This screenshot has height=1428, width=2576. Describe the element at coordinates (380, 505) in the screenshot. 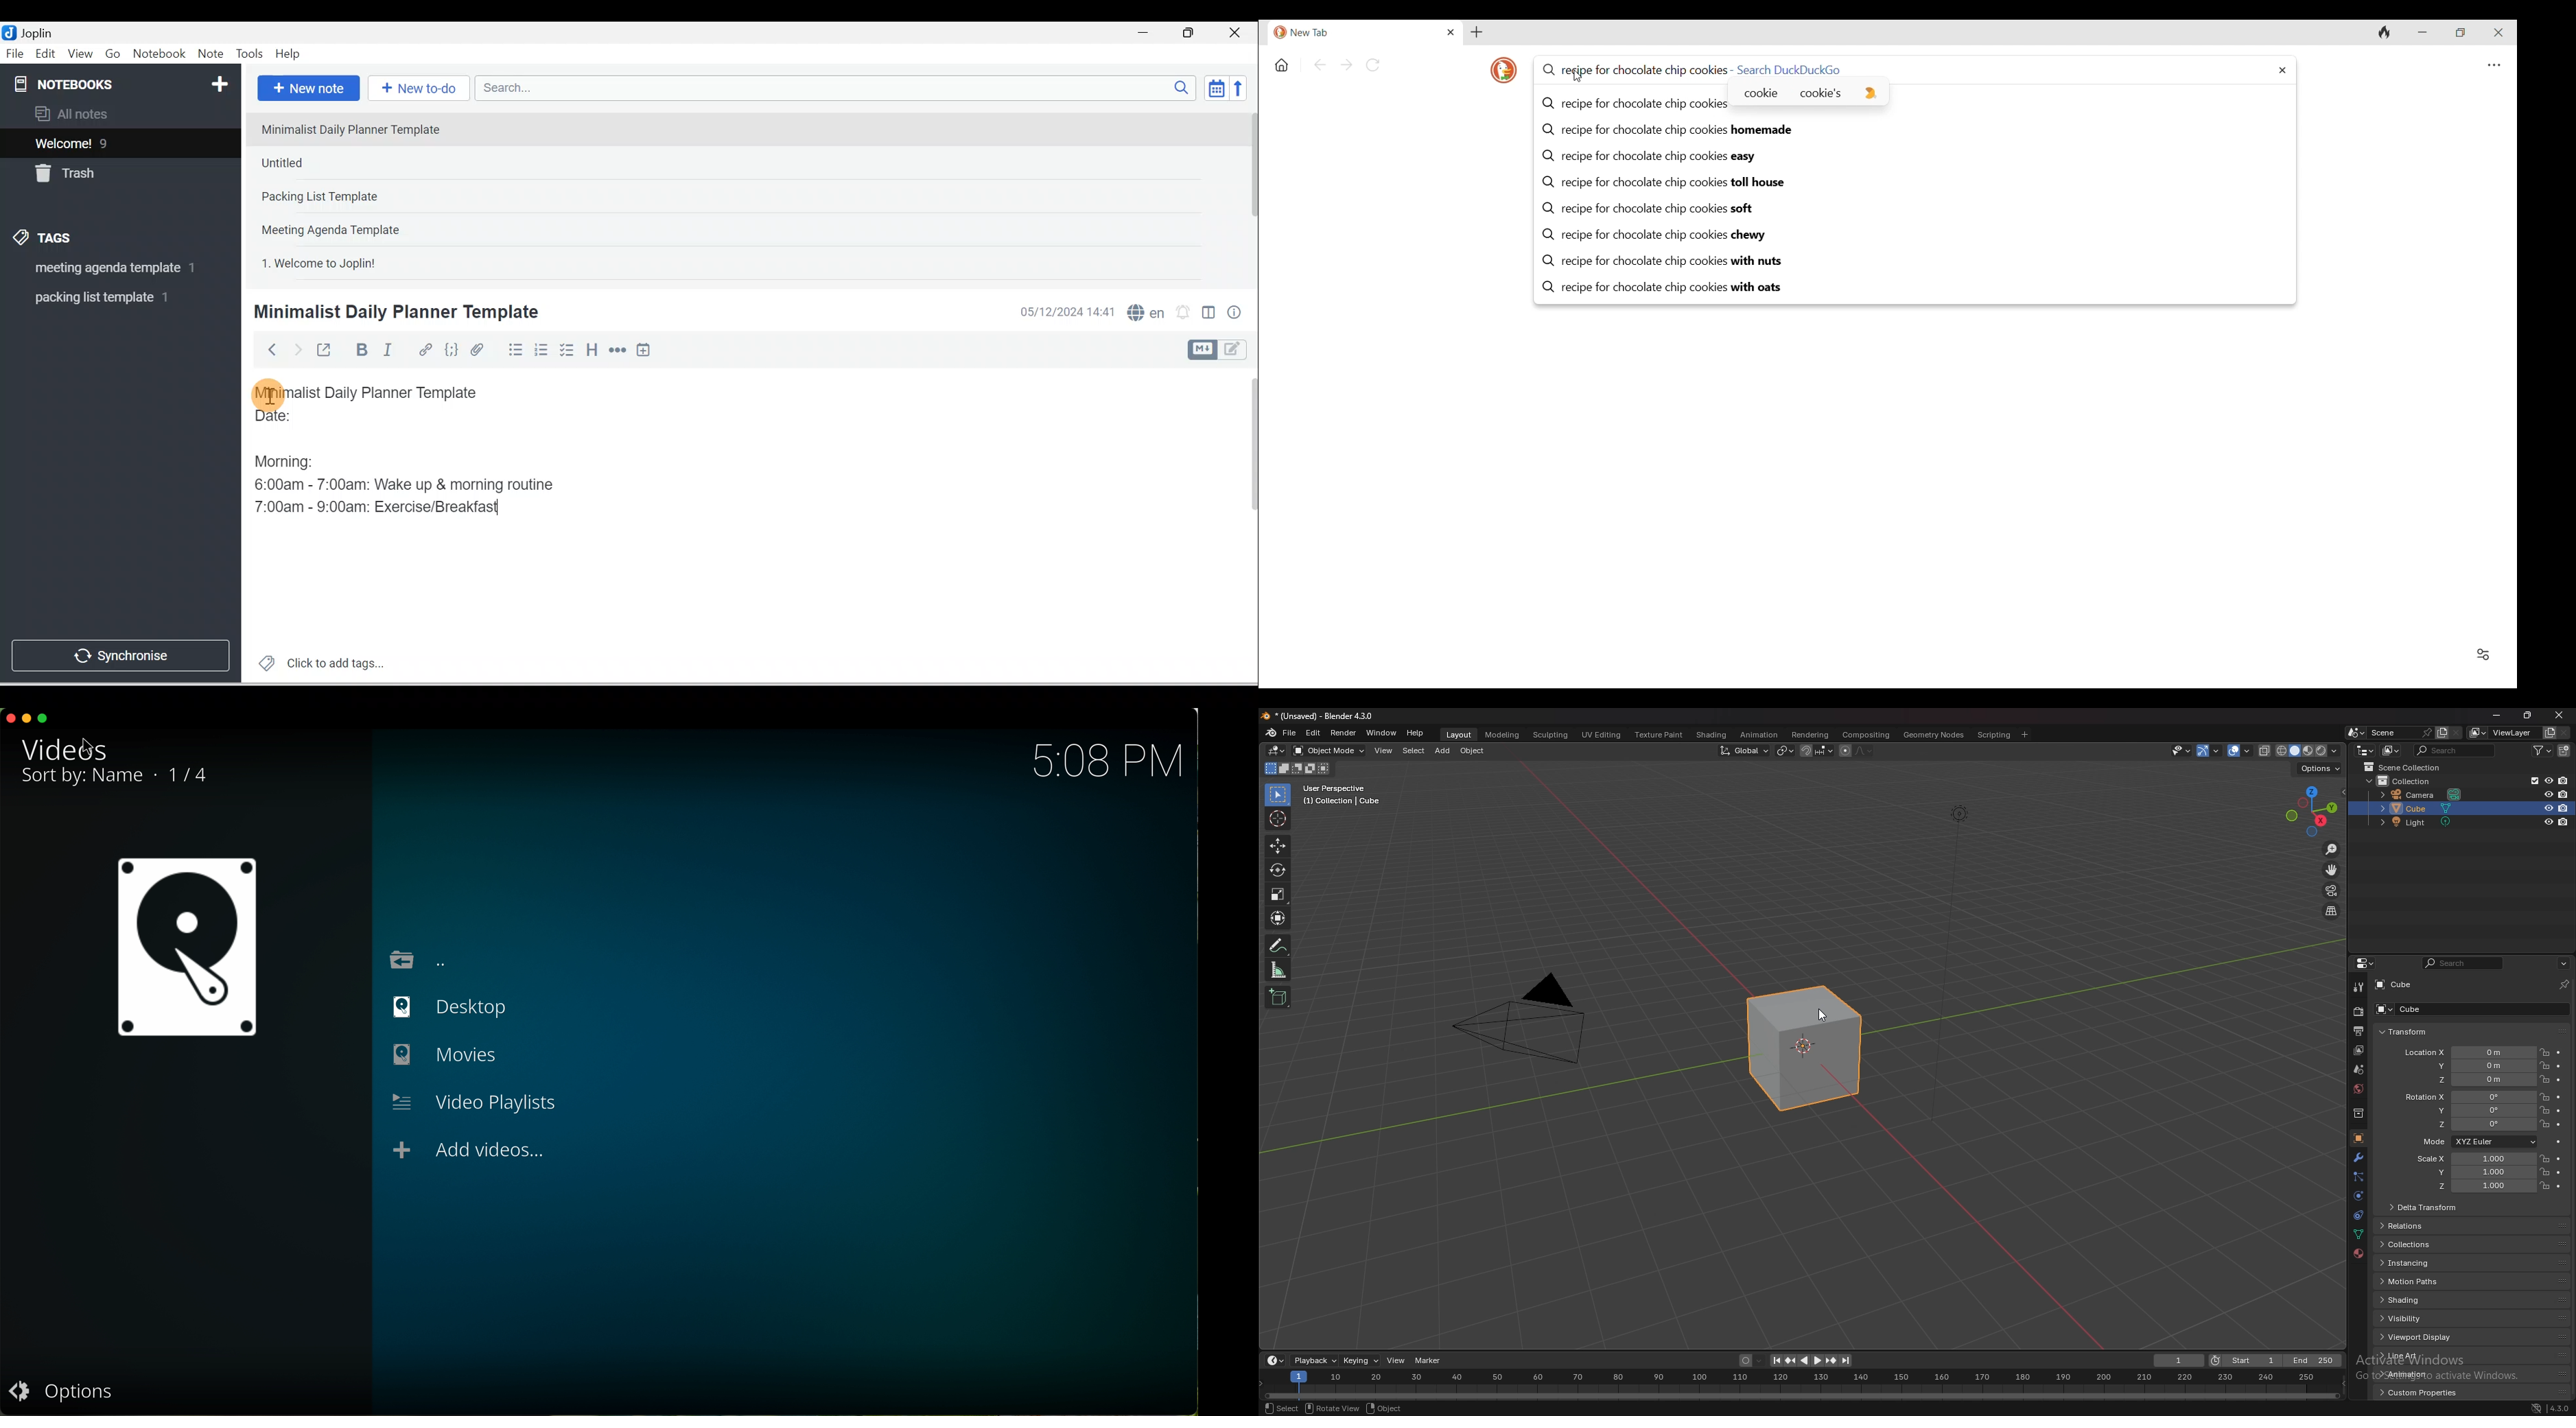

I see `7:00am - 9:00am: Exercise/Breakfast` at that location.